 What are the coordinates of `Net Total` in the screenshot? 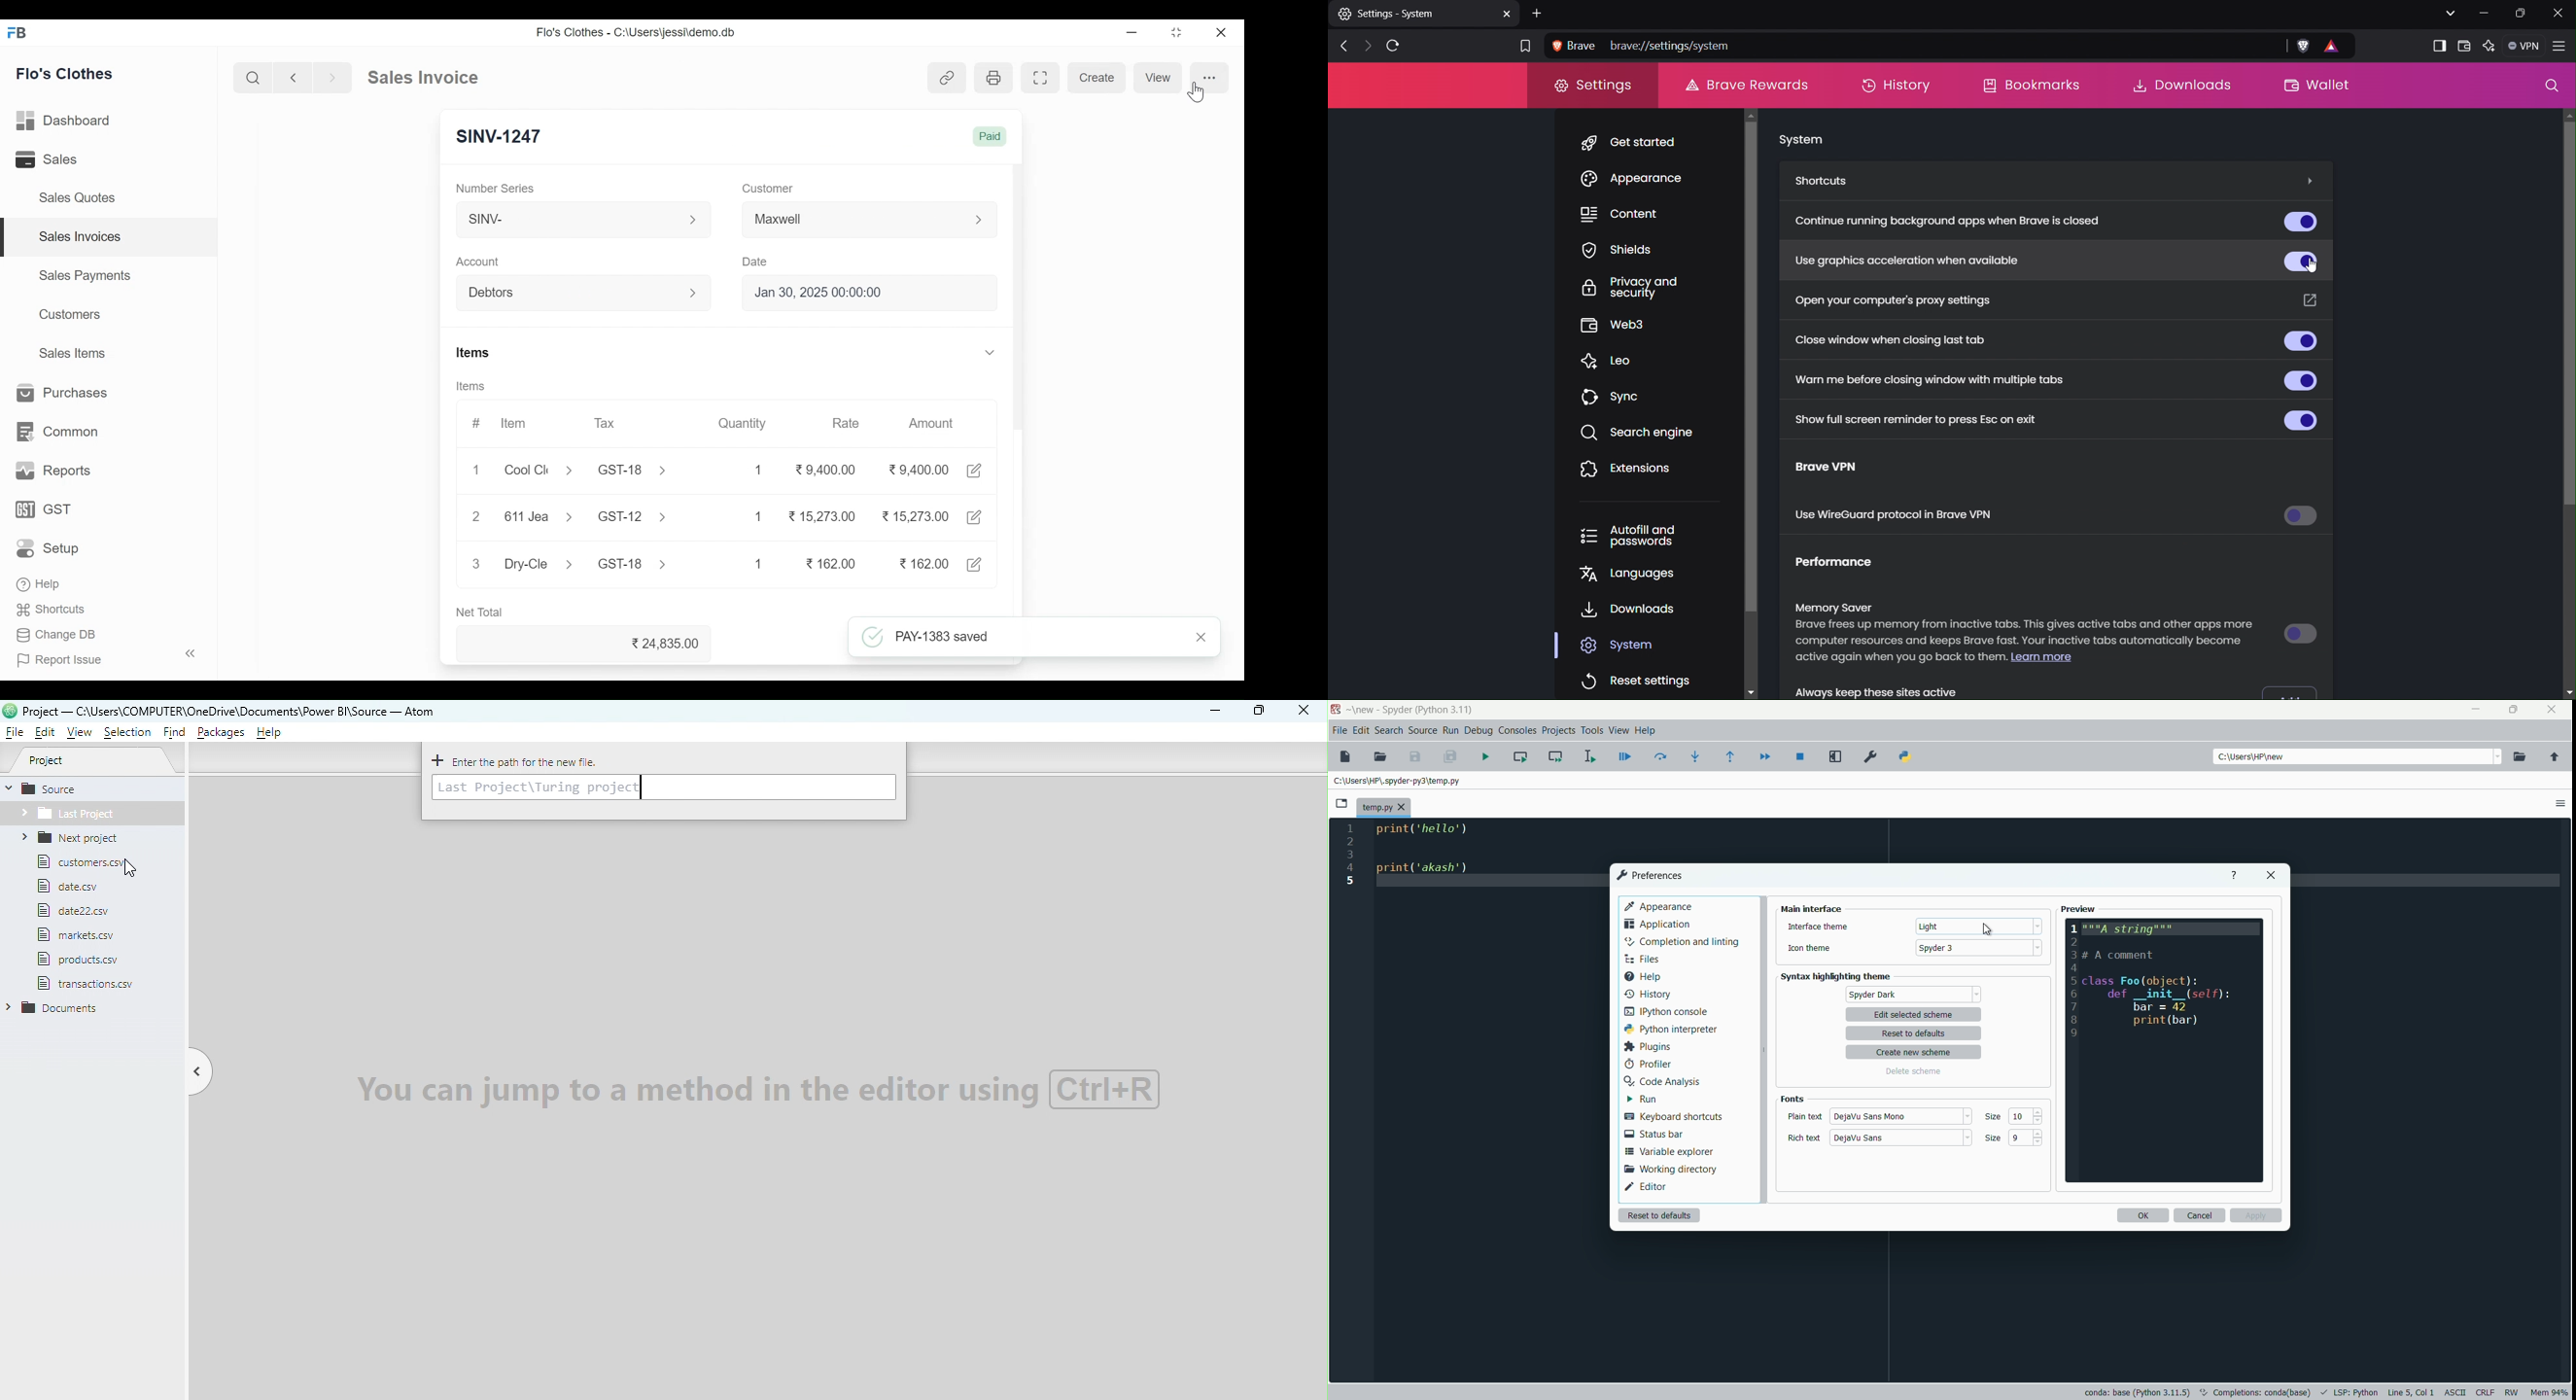 It's located at (483, 612).